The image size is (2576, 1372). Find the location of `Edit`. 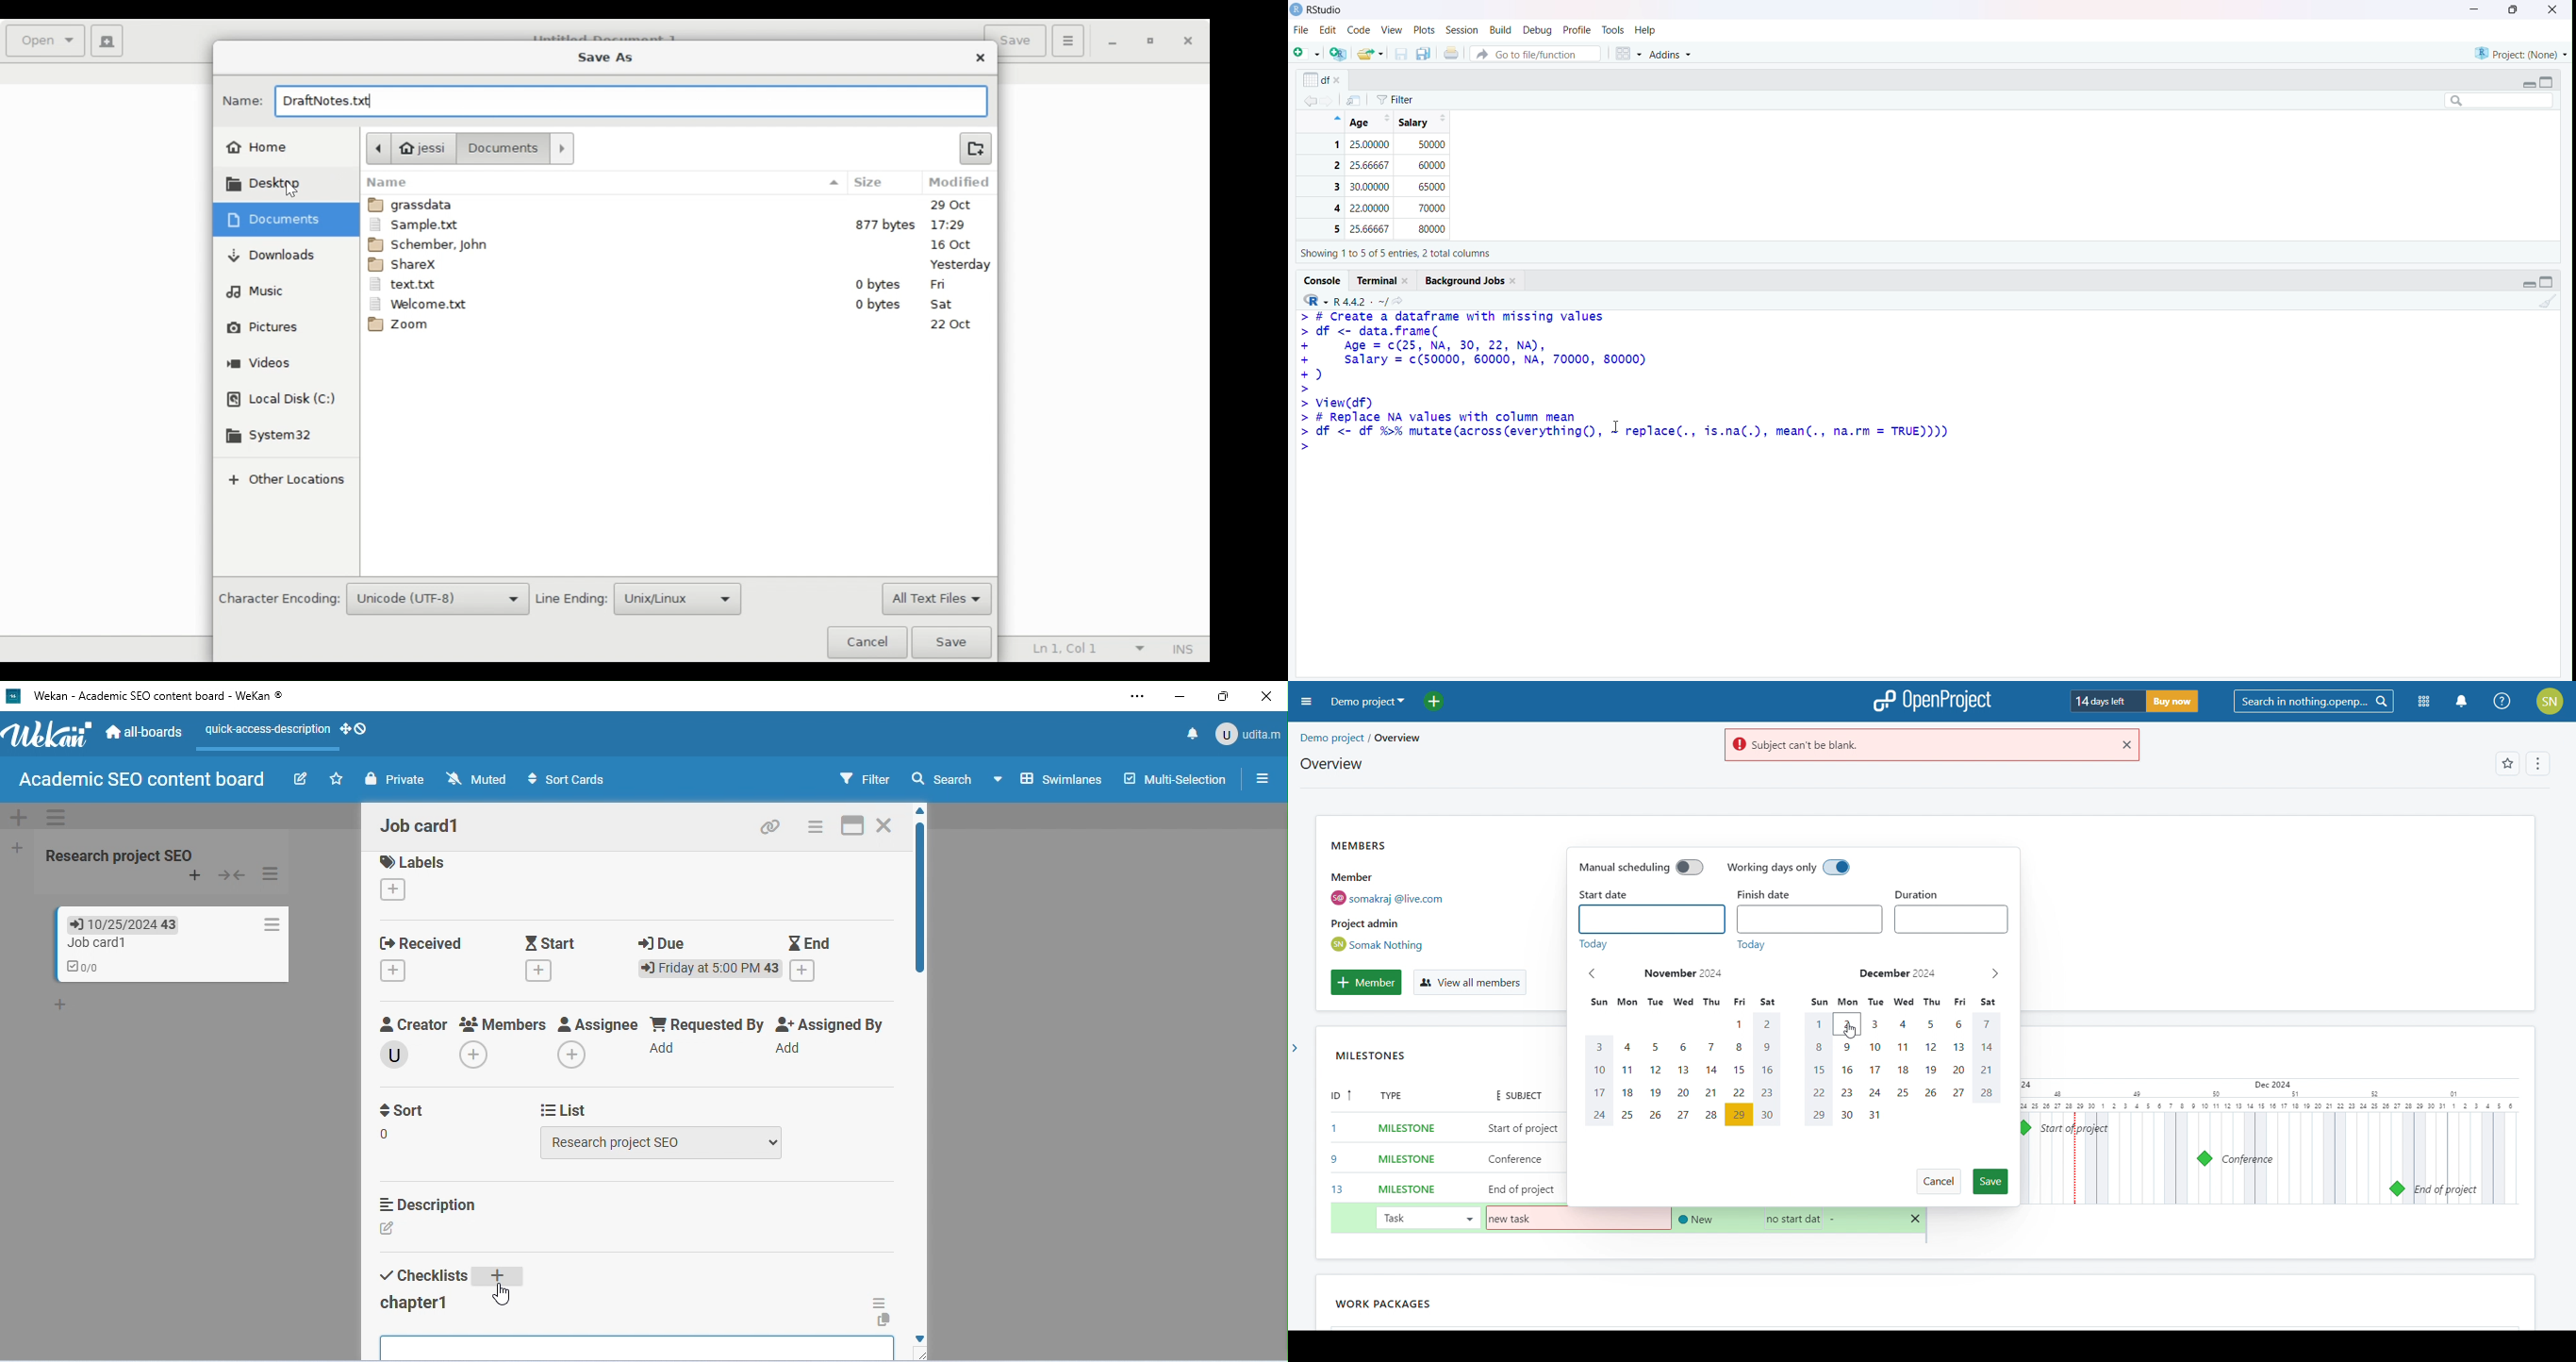

Edit is located at coordinates (1329, 30).